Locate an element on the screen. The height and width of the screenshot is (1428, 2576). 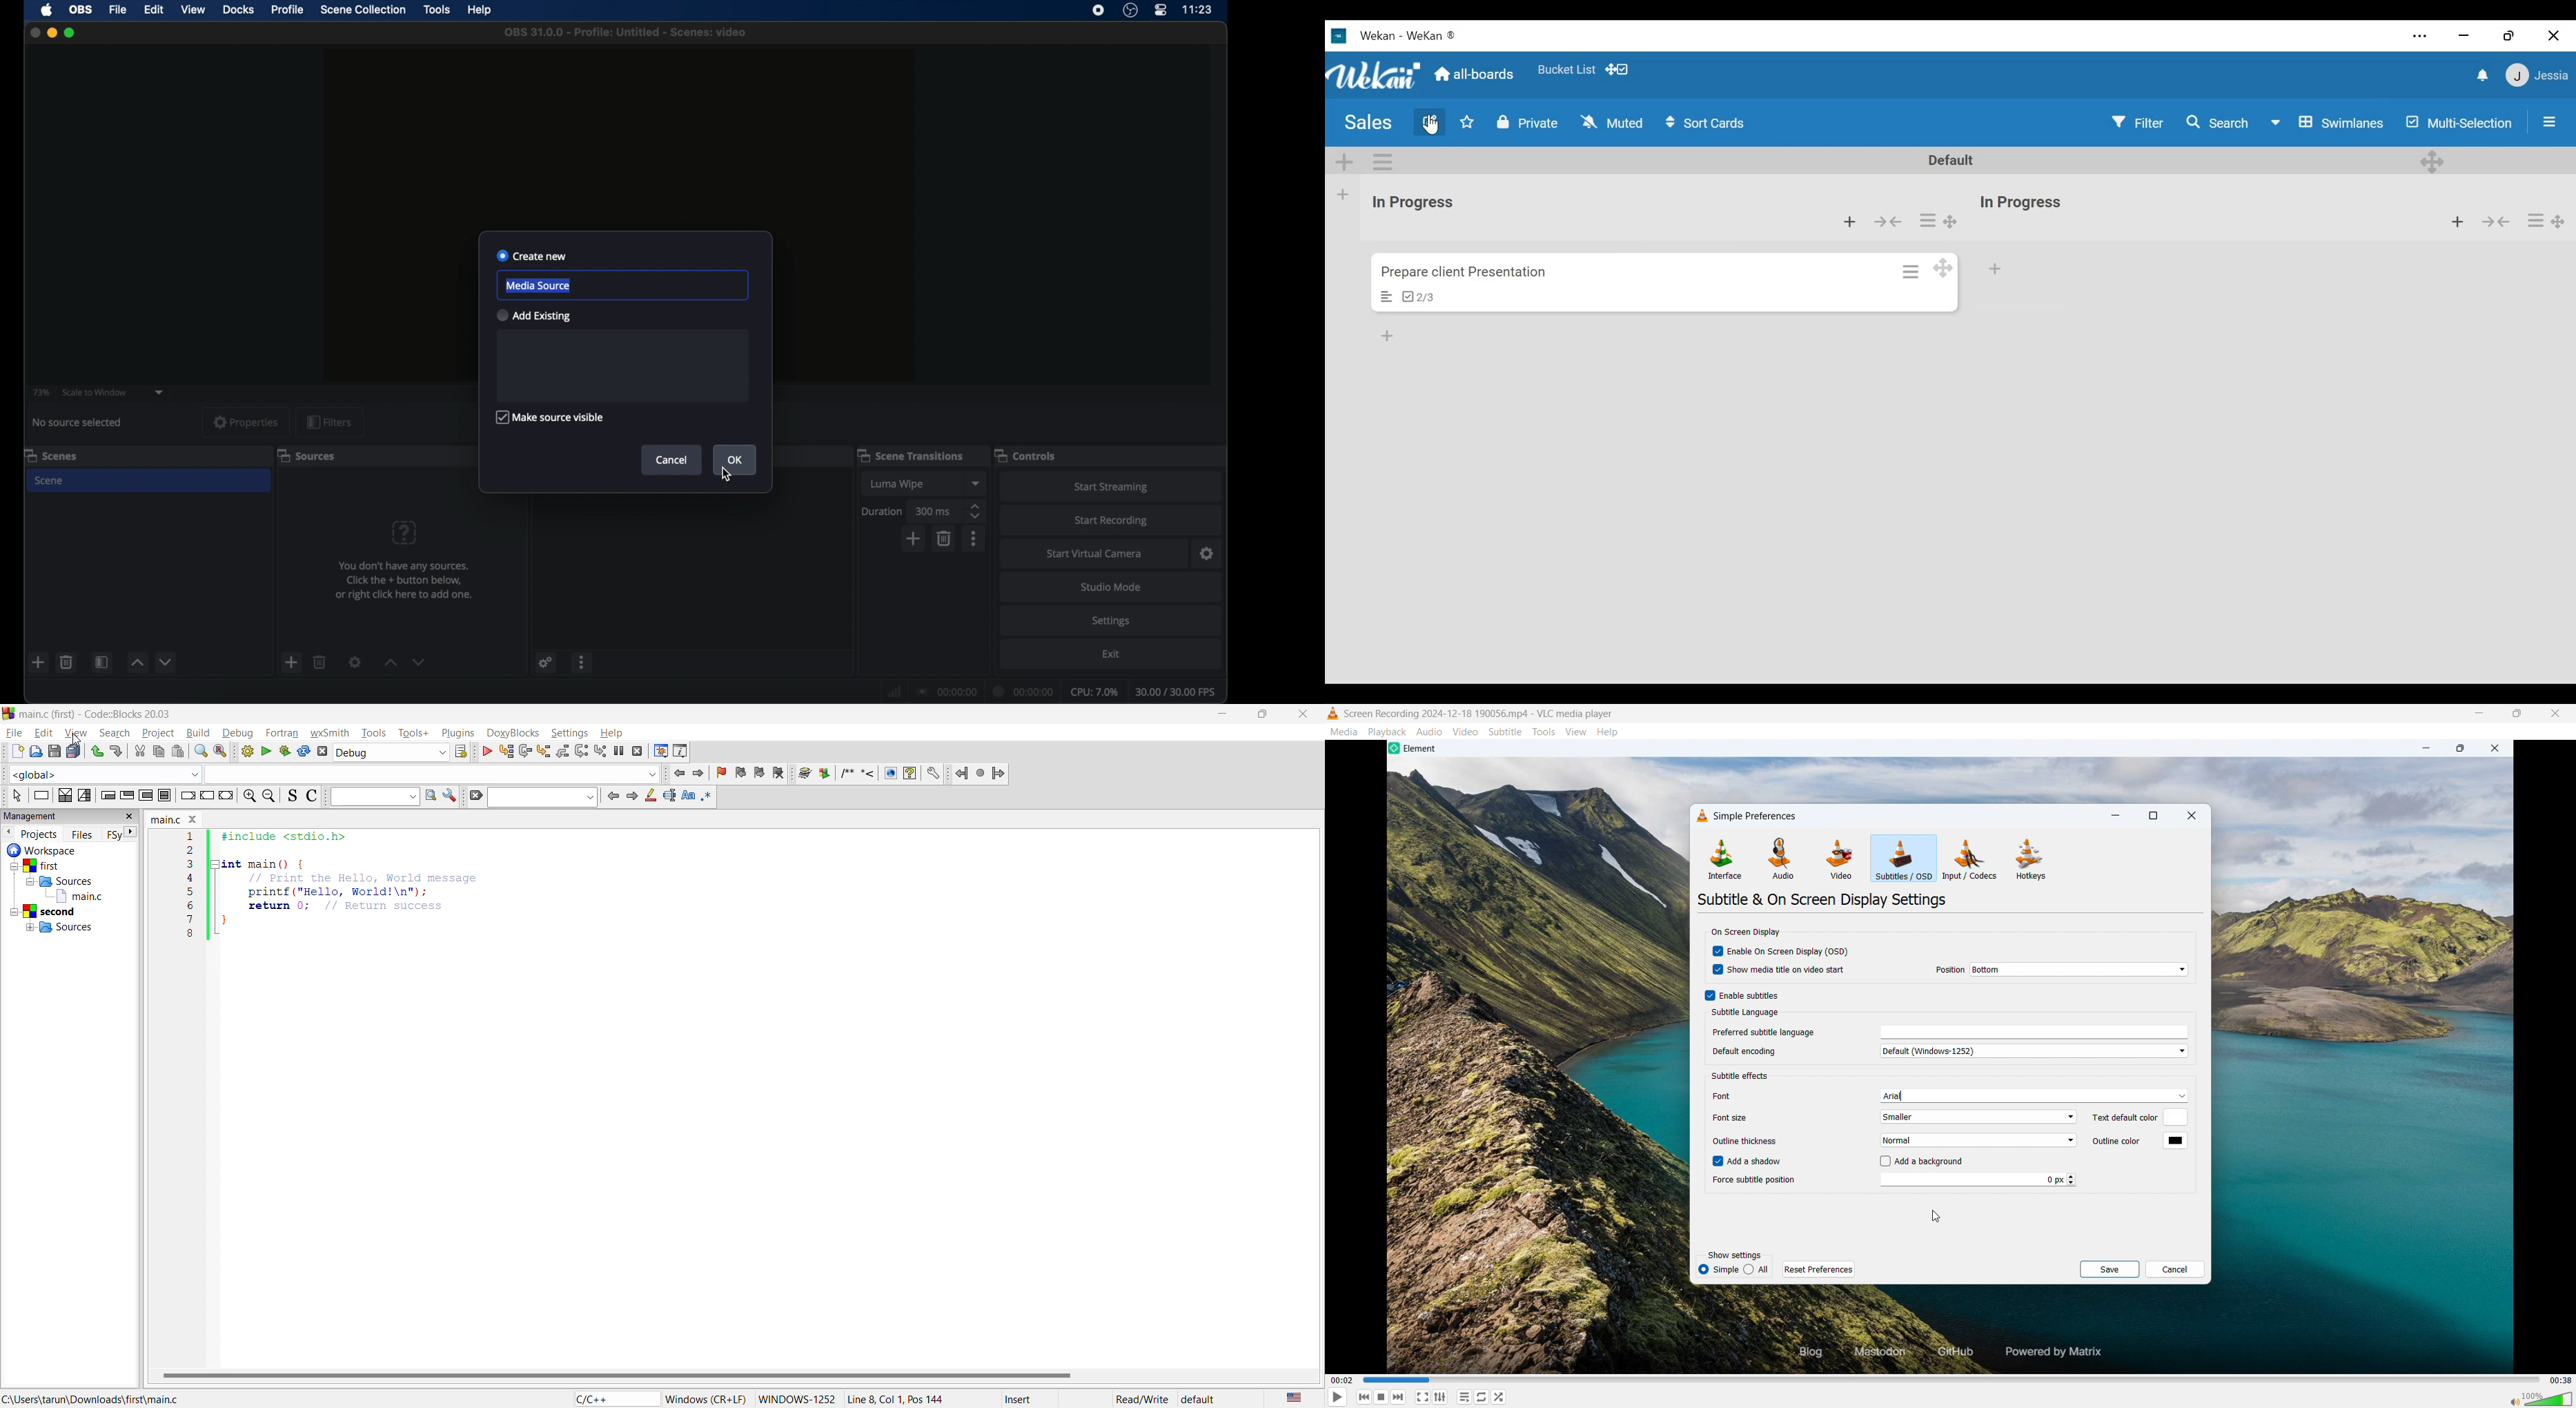
tools is located at coordinates (437, 9).